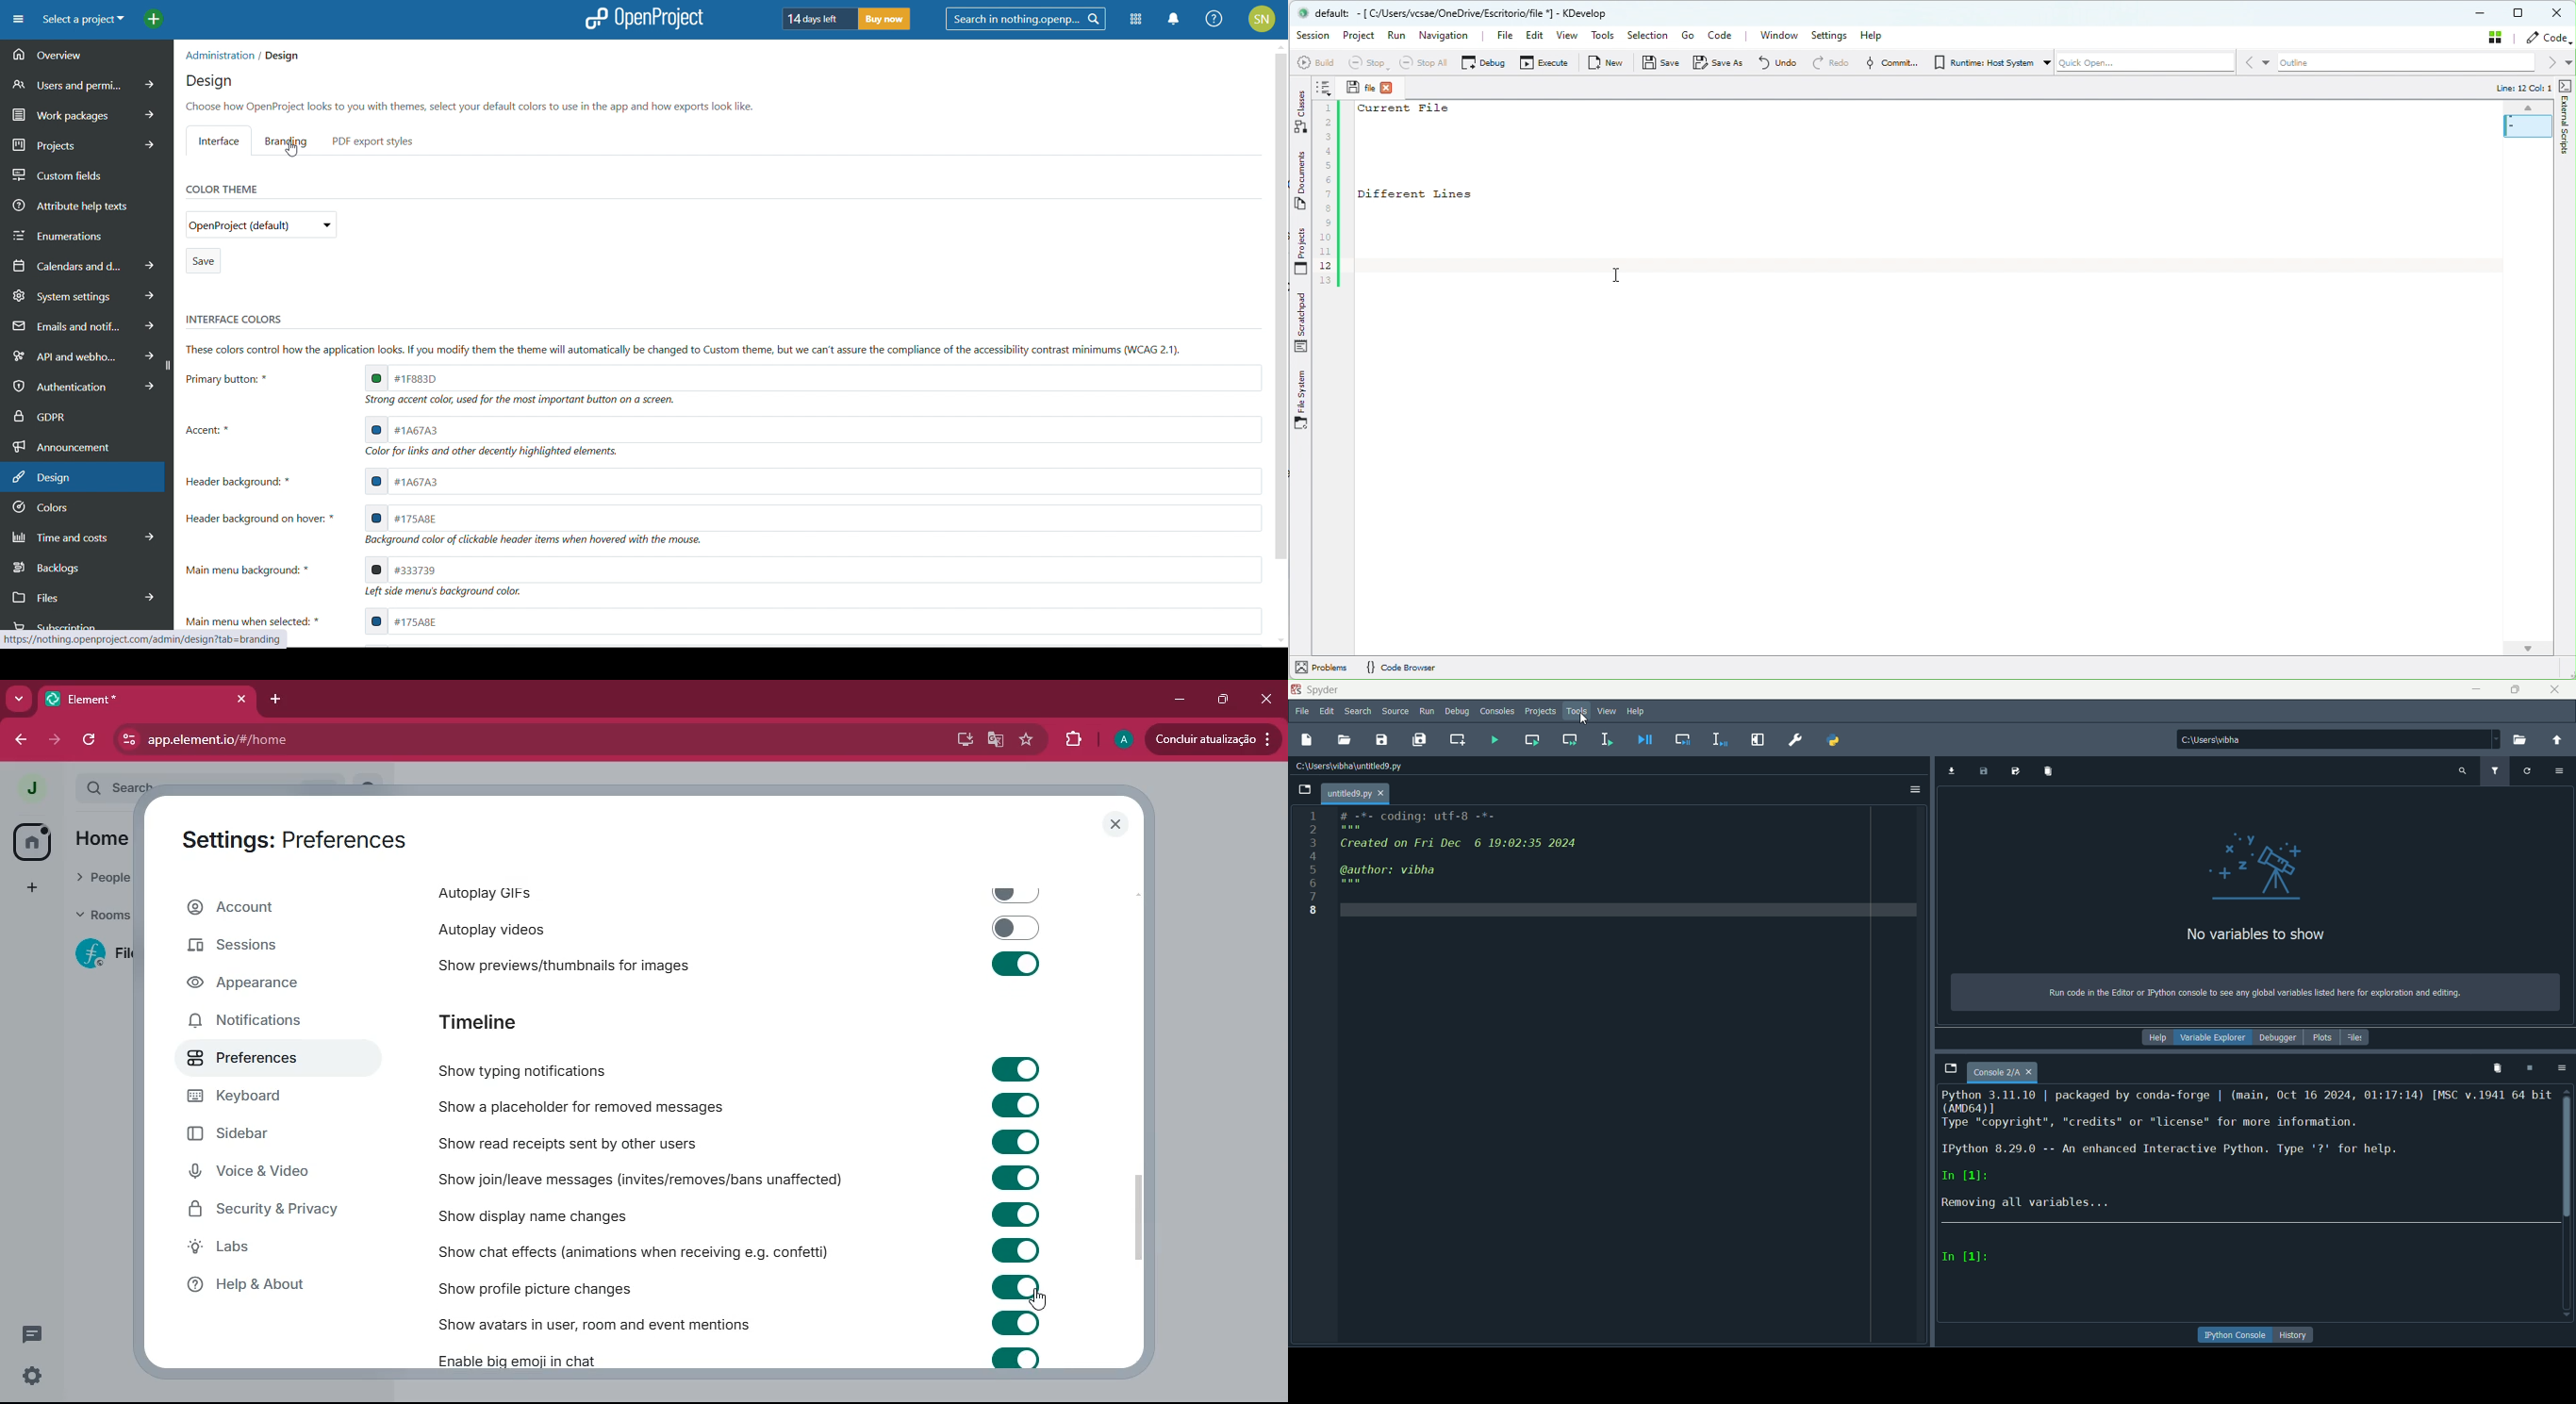  I want to click on browse directory, so click(2520, 740).